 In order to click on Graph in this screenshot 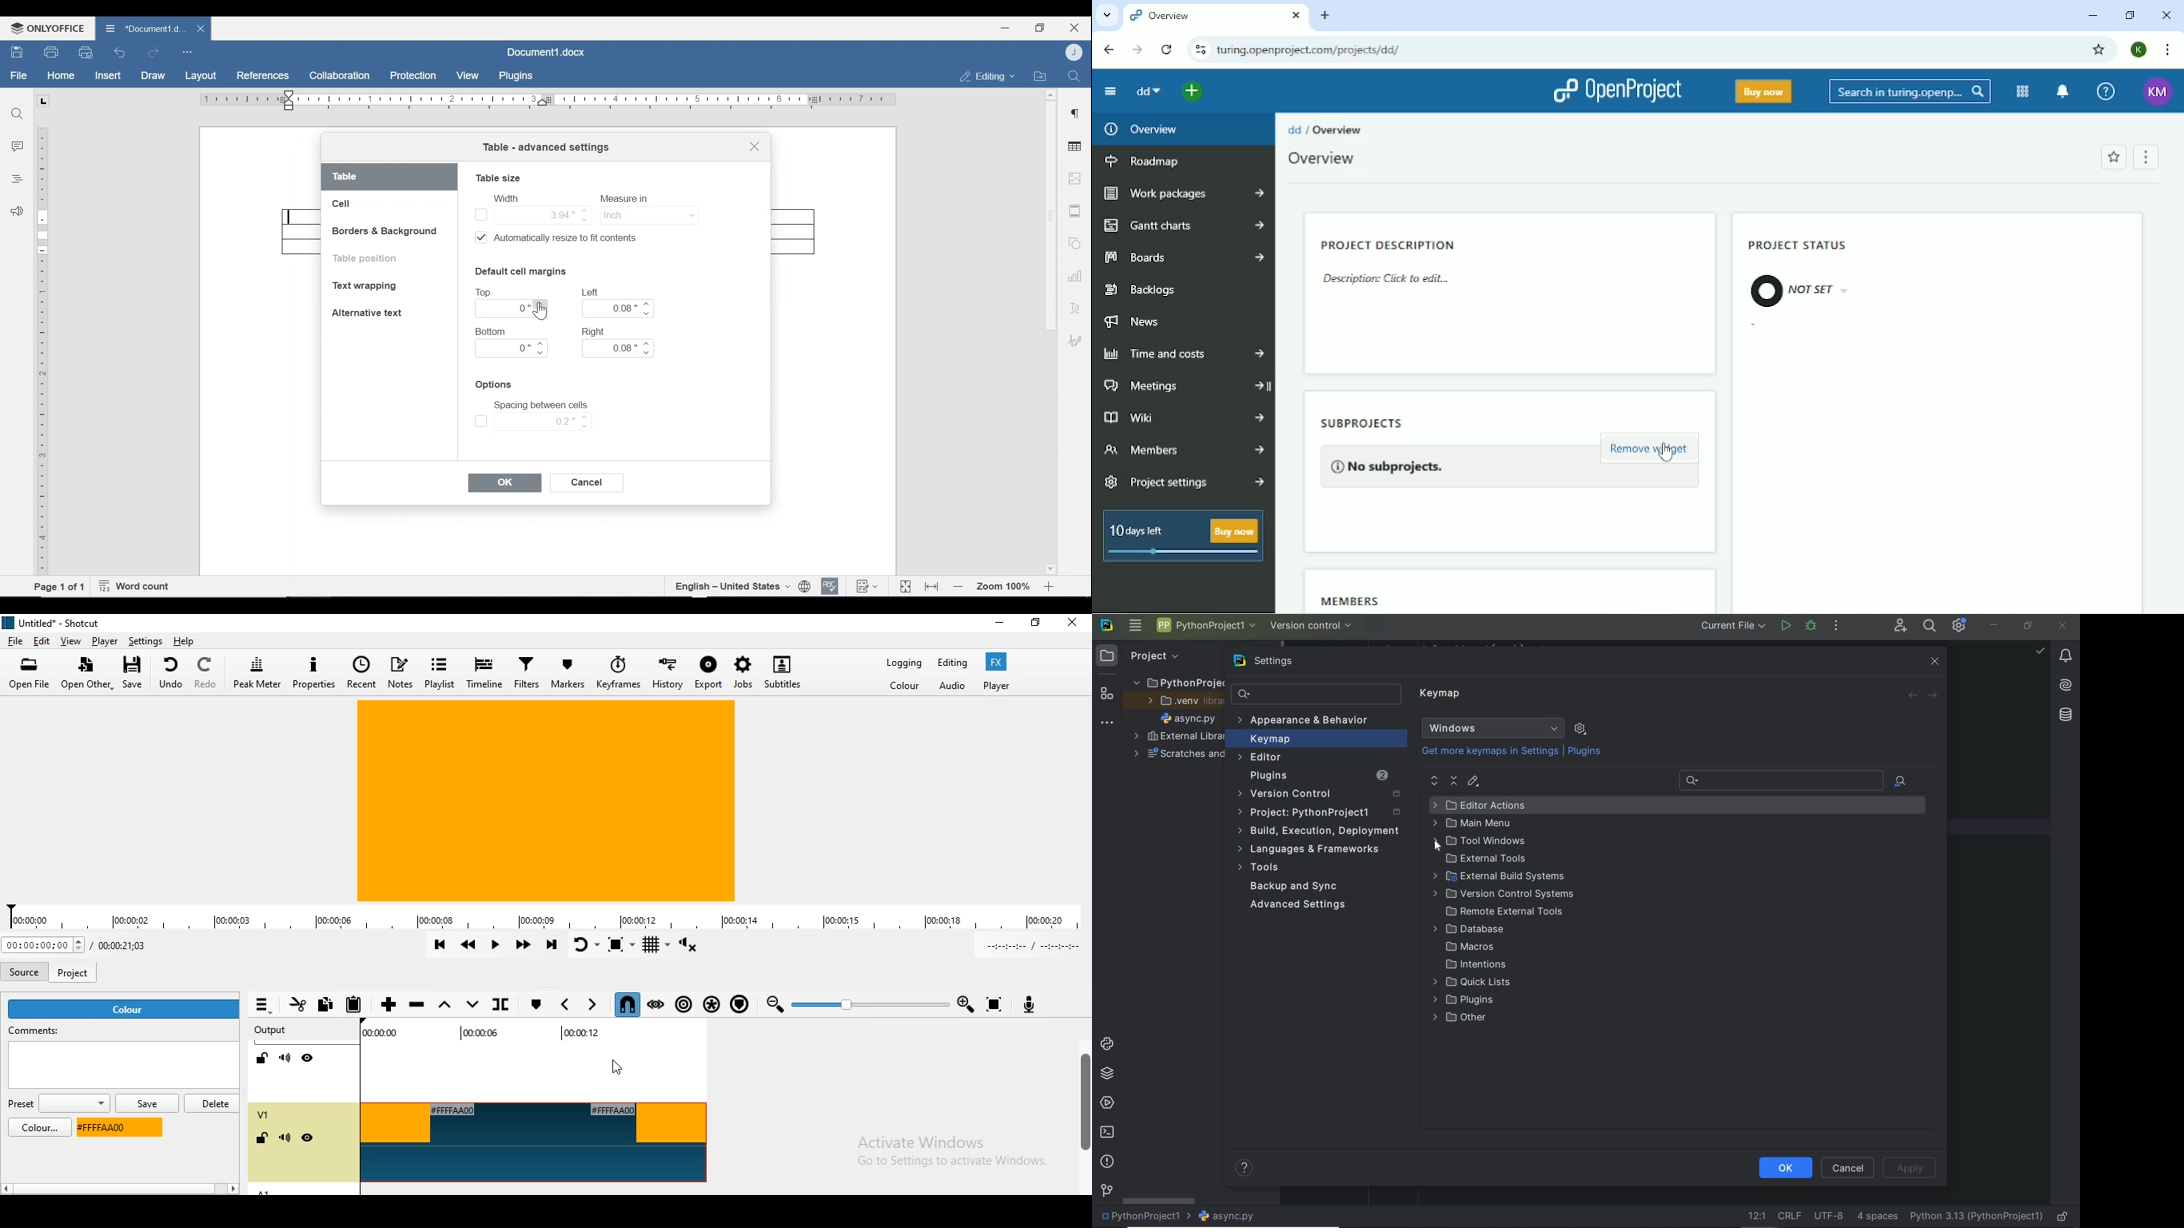, I will do `click(1073, 275)`.